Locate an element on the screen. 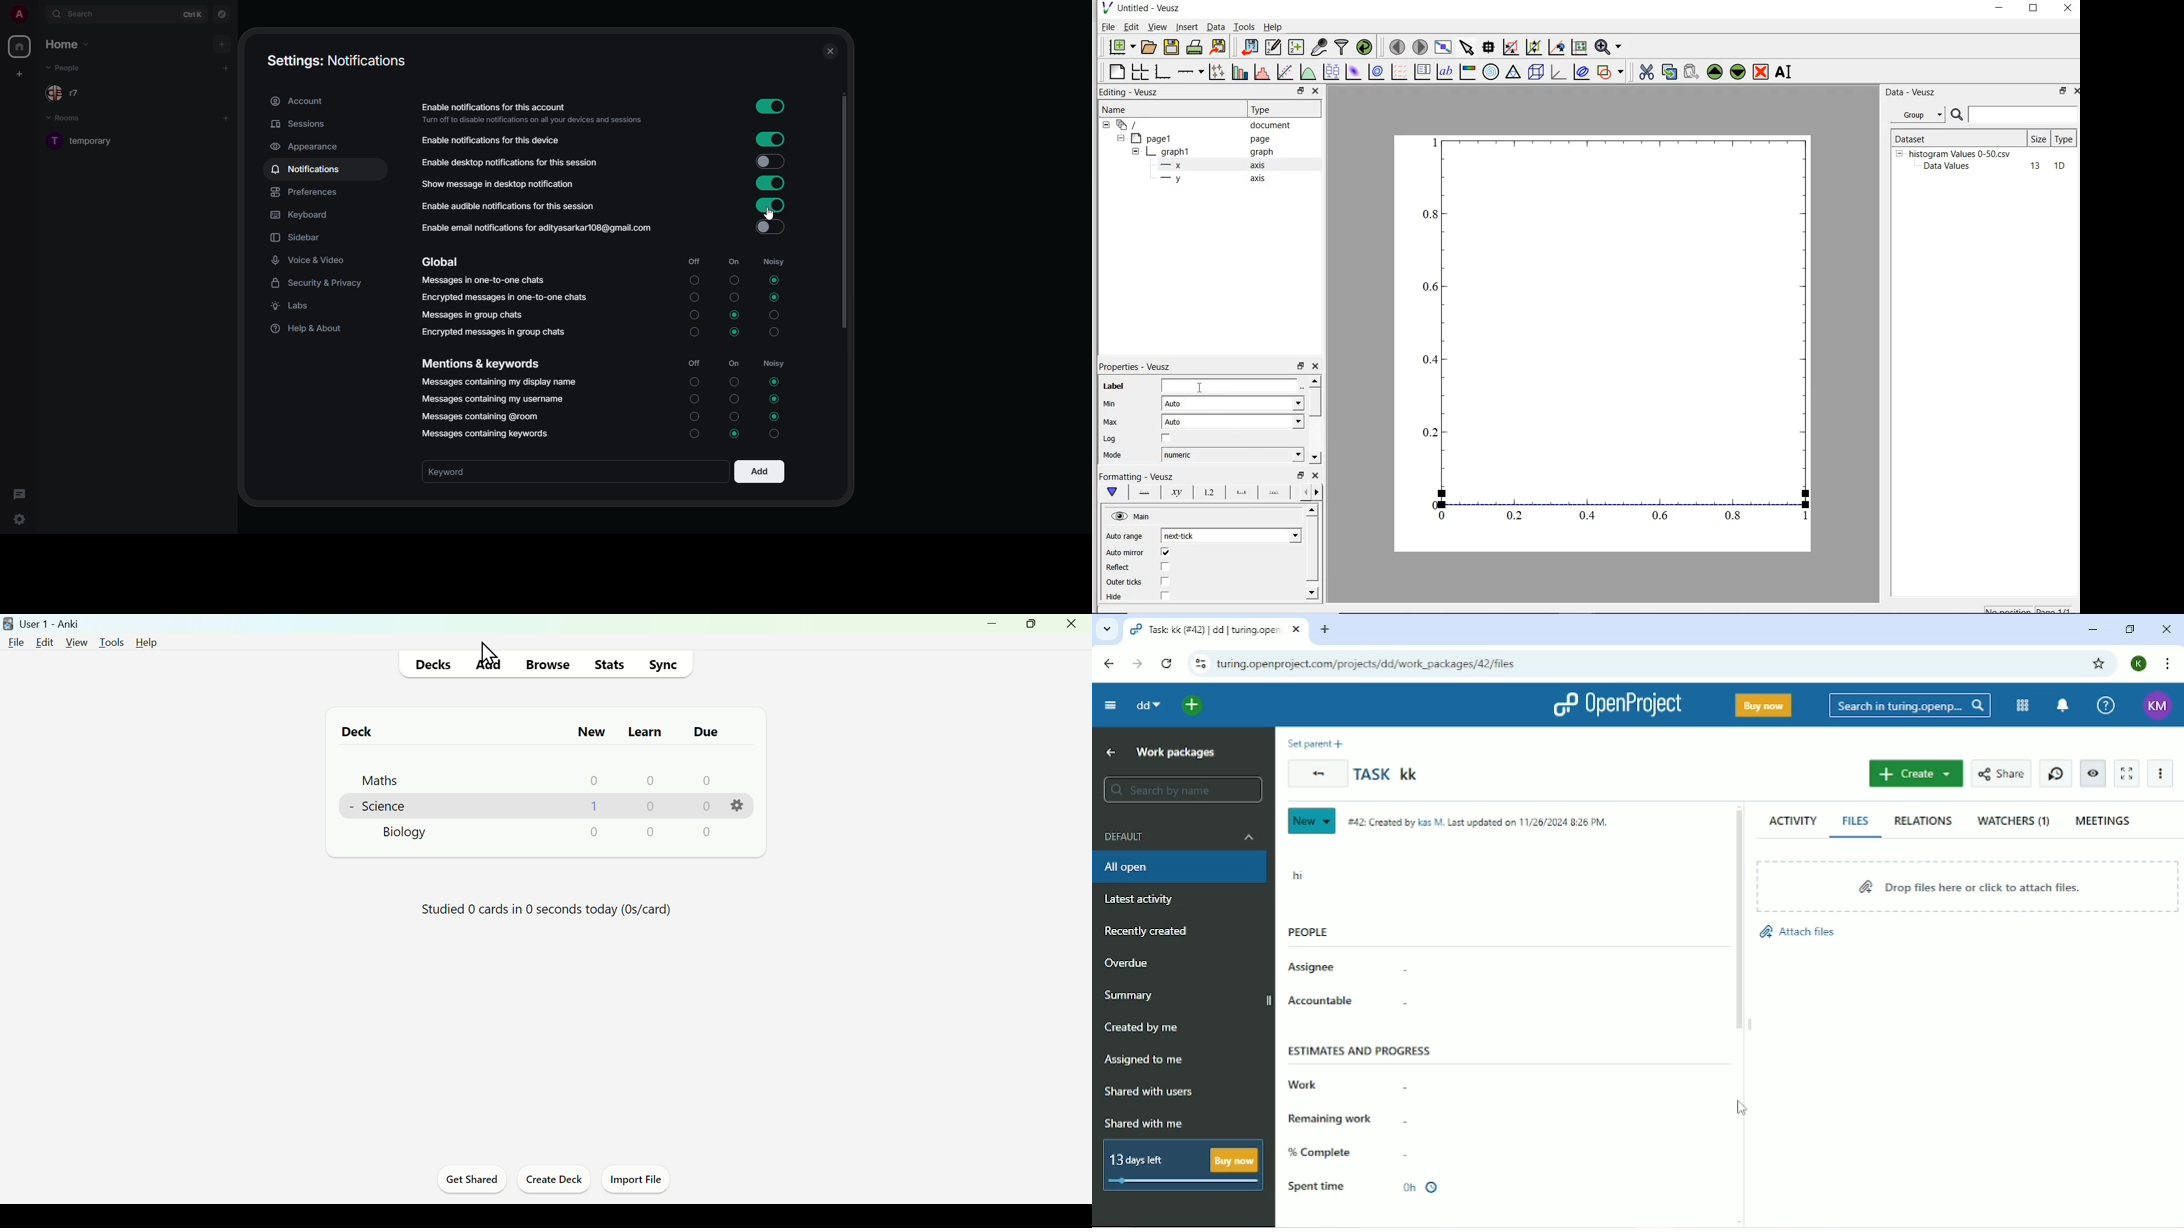 This screenshot has height=1232, width=2184. Get Shared is located at coordinates (473, 1181).